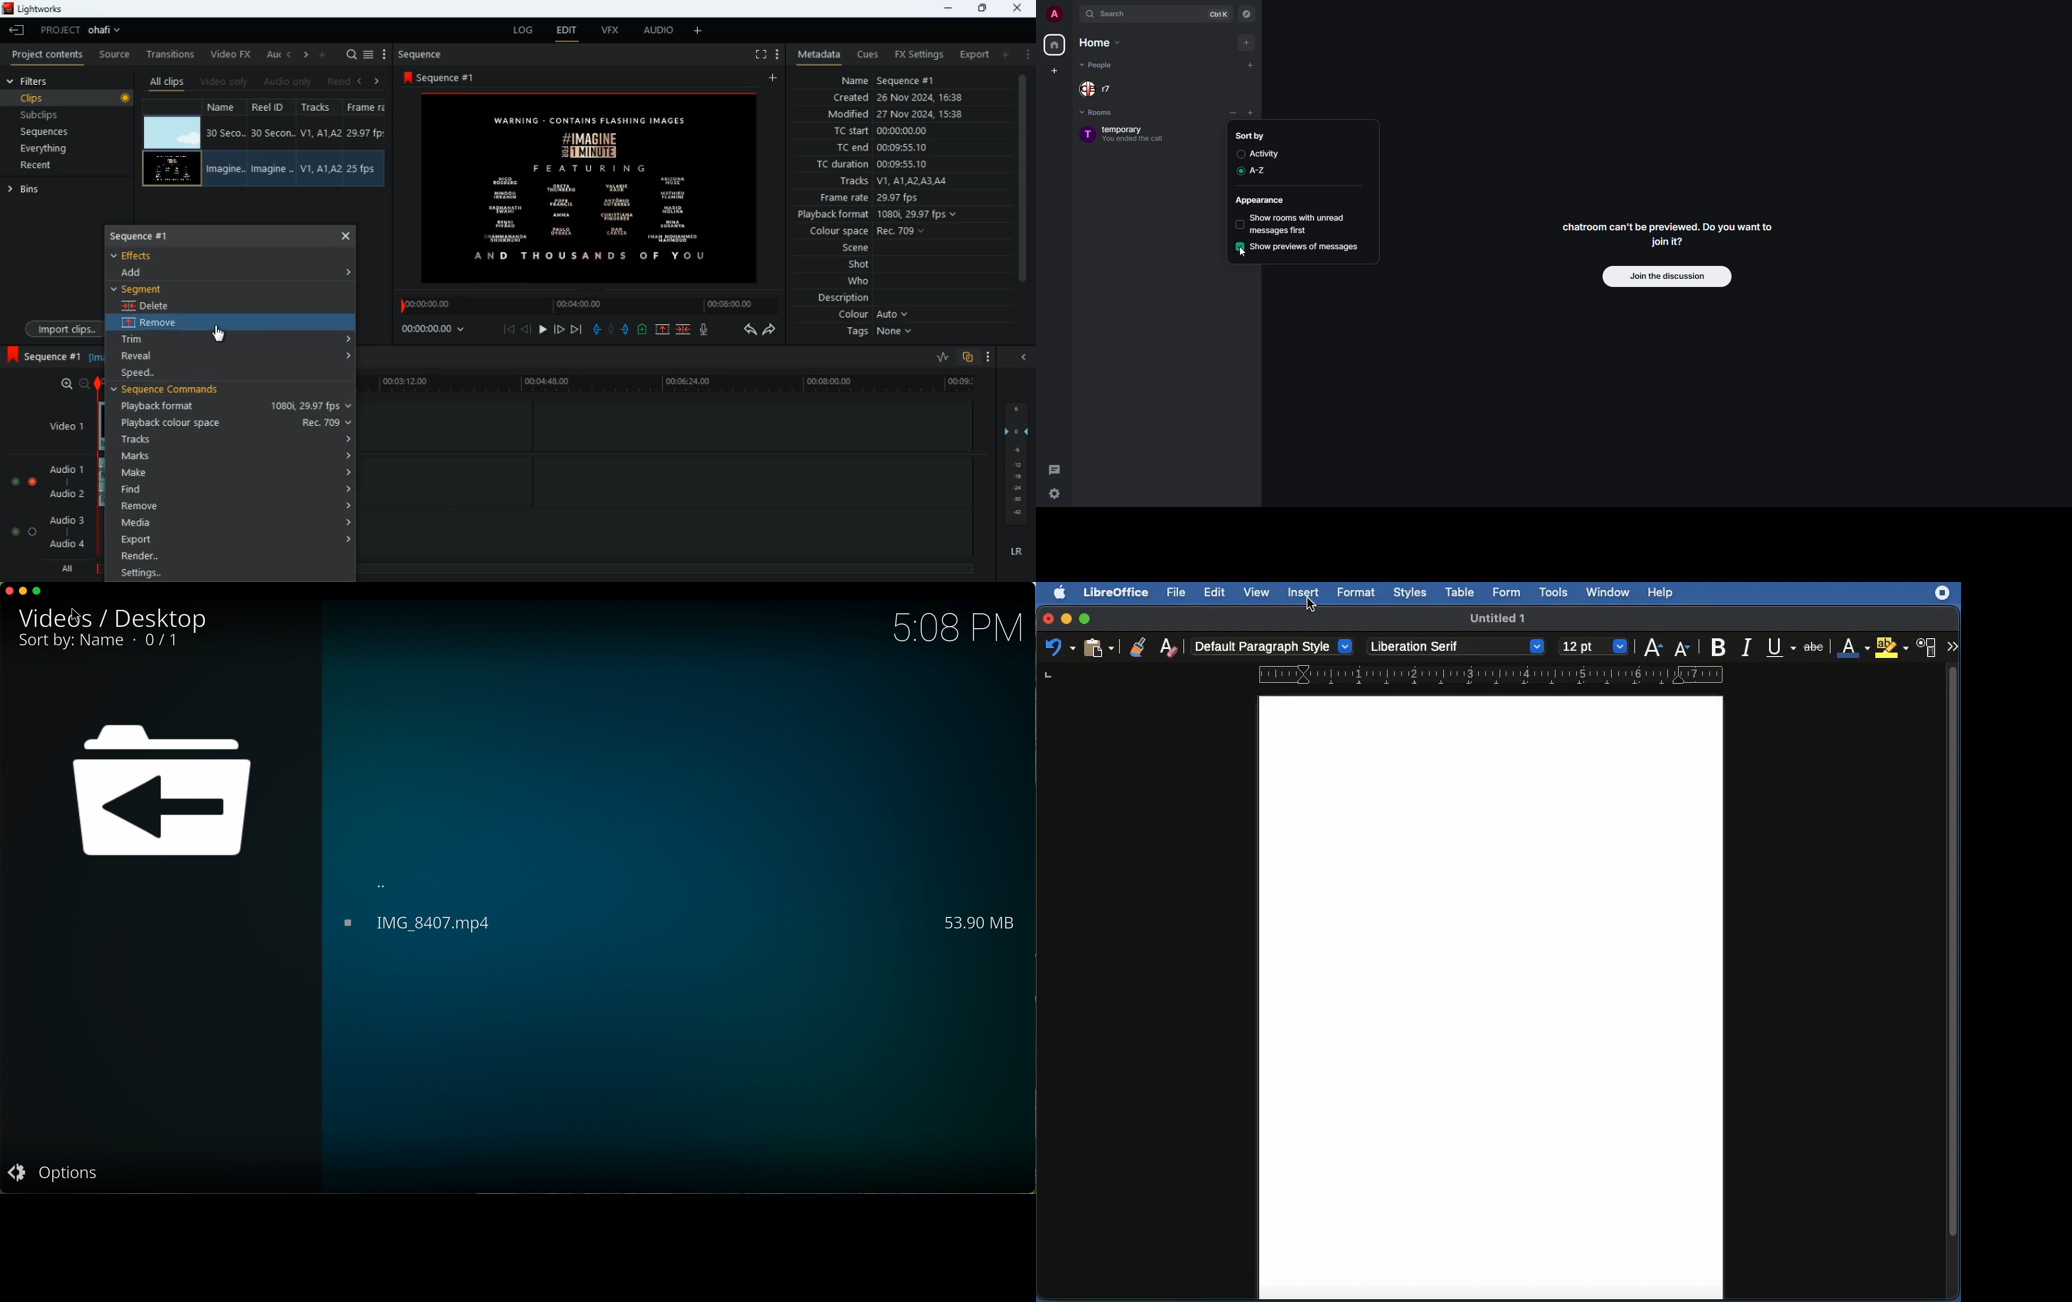 Image resolution: width=2072 pixels, height=1316 pixels. I want to click on Size, so click(1595, 646).